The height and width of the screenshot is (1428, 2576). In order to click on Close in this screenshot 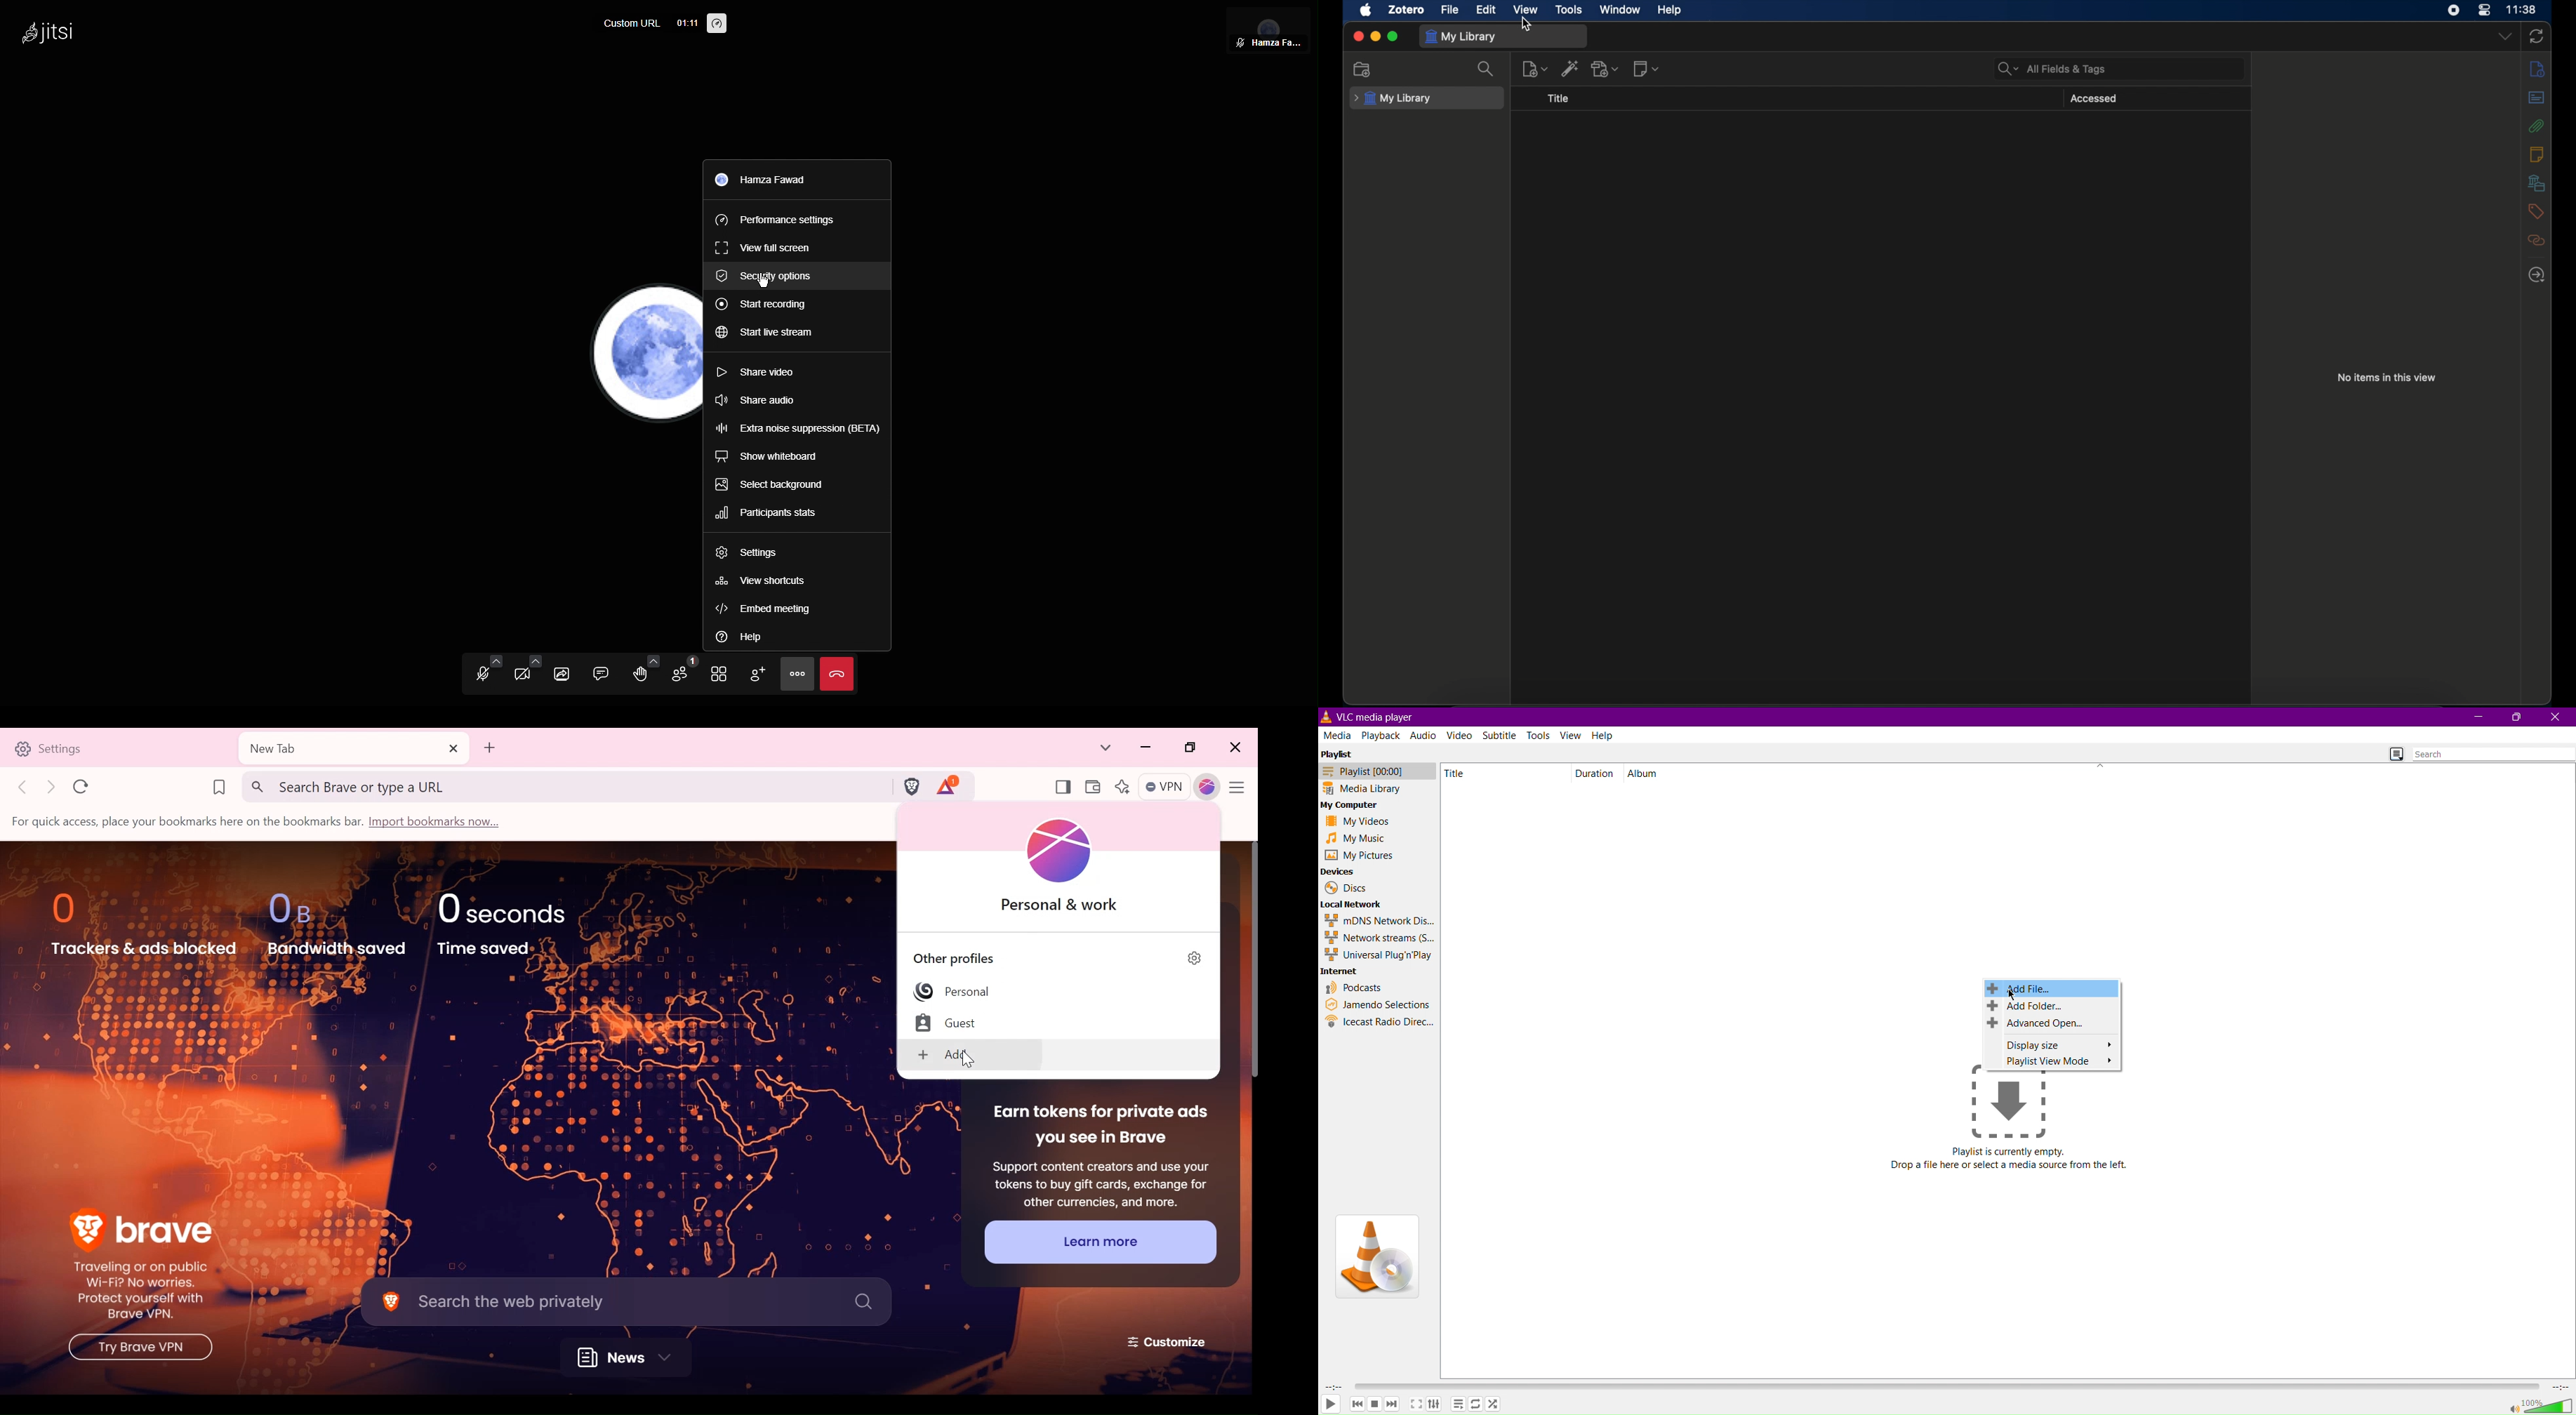, I will do `click(837, 675)`.